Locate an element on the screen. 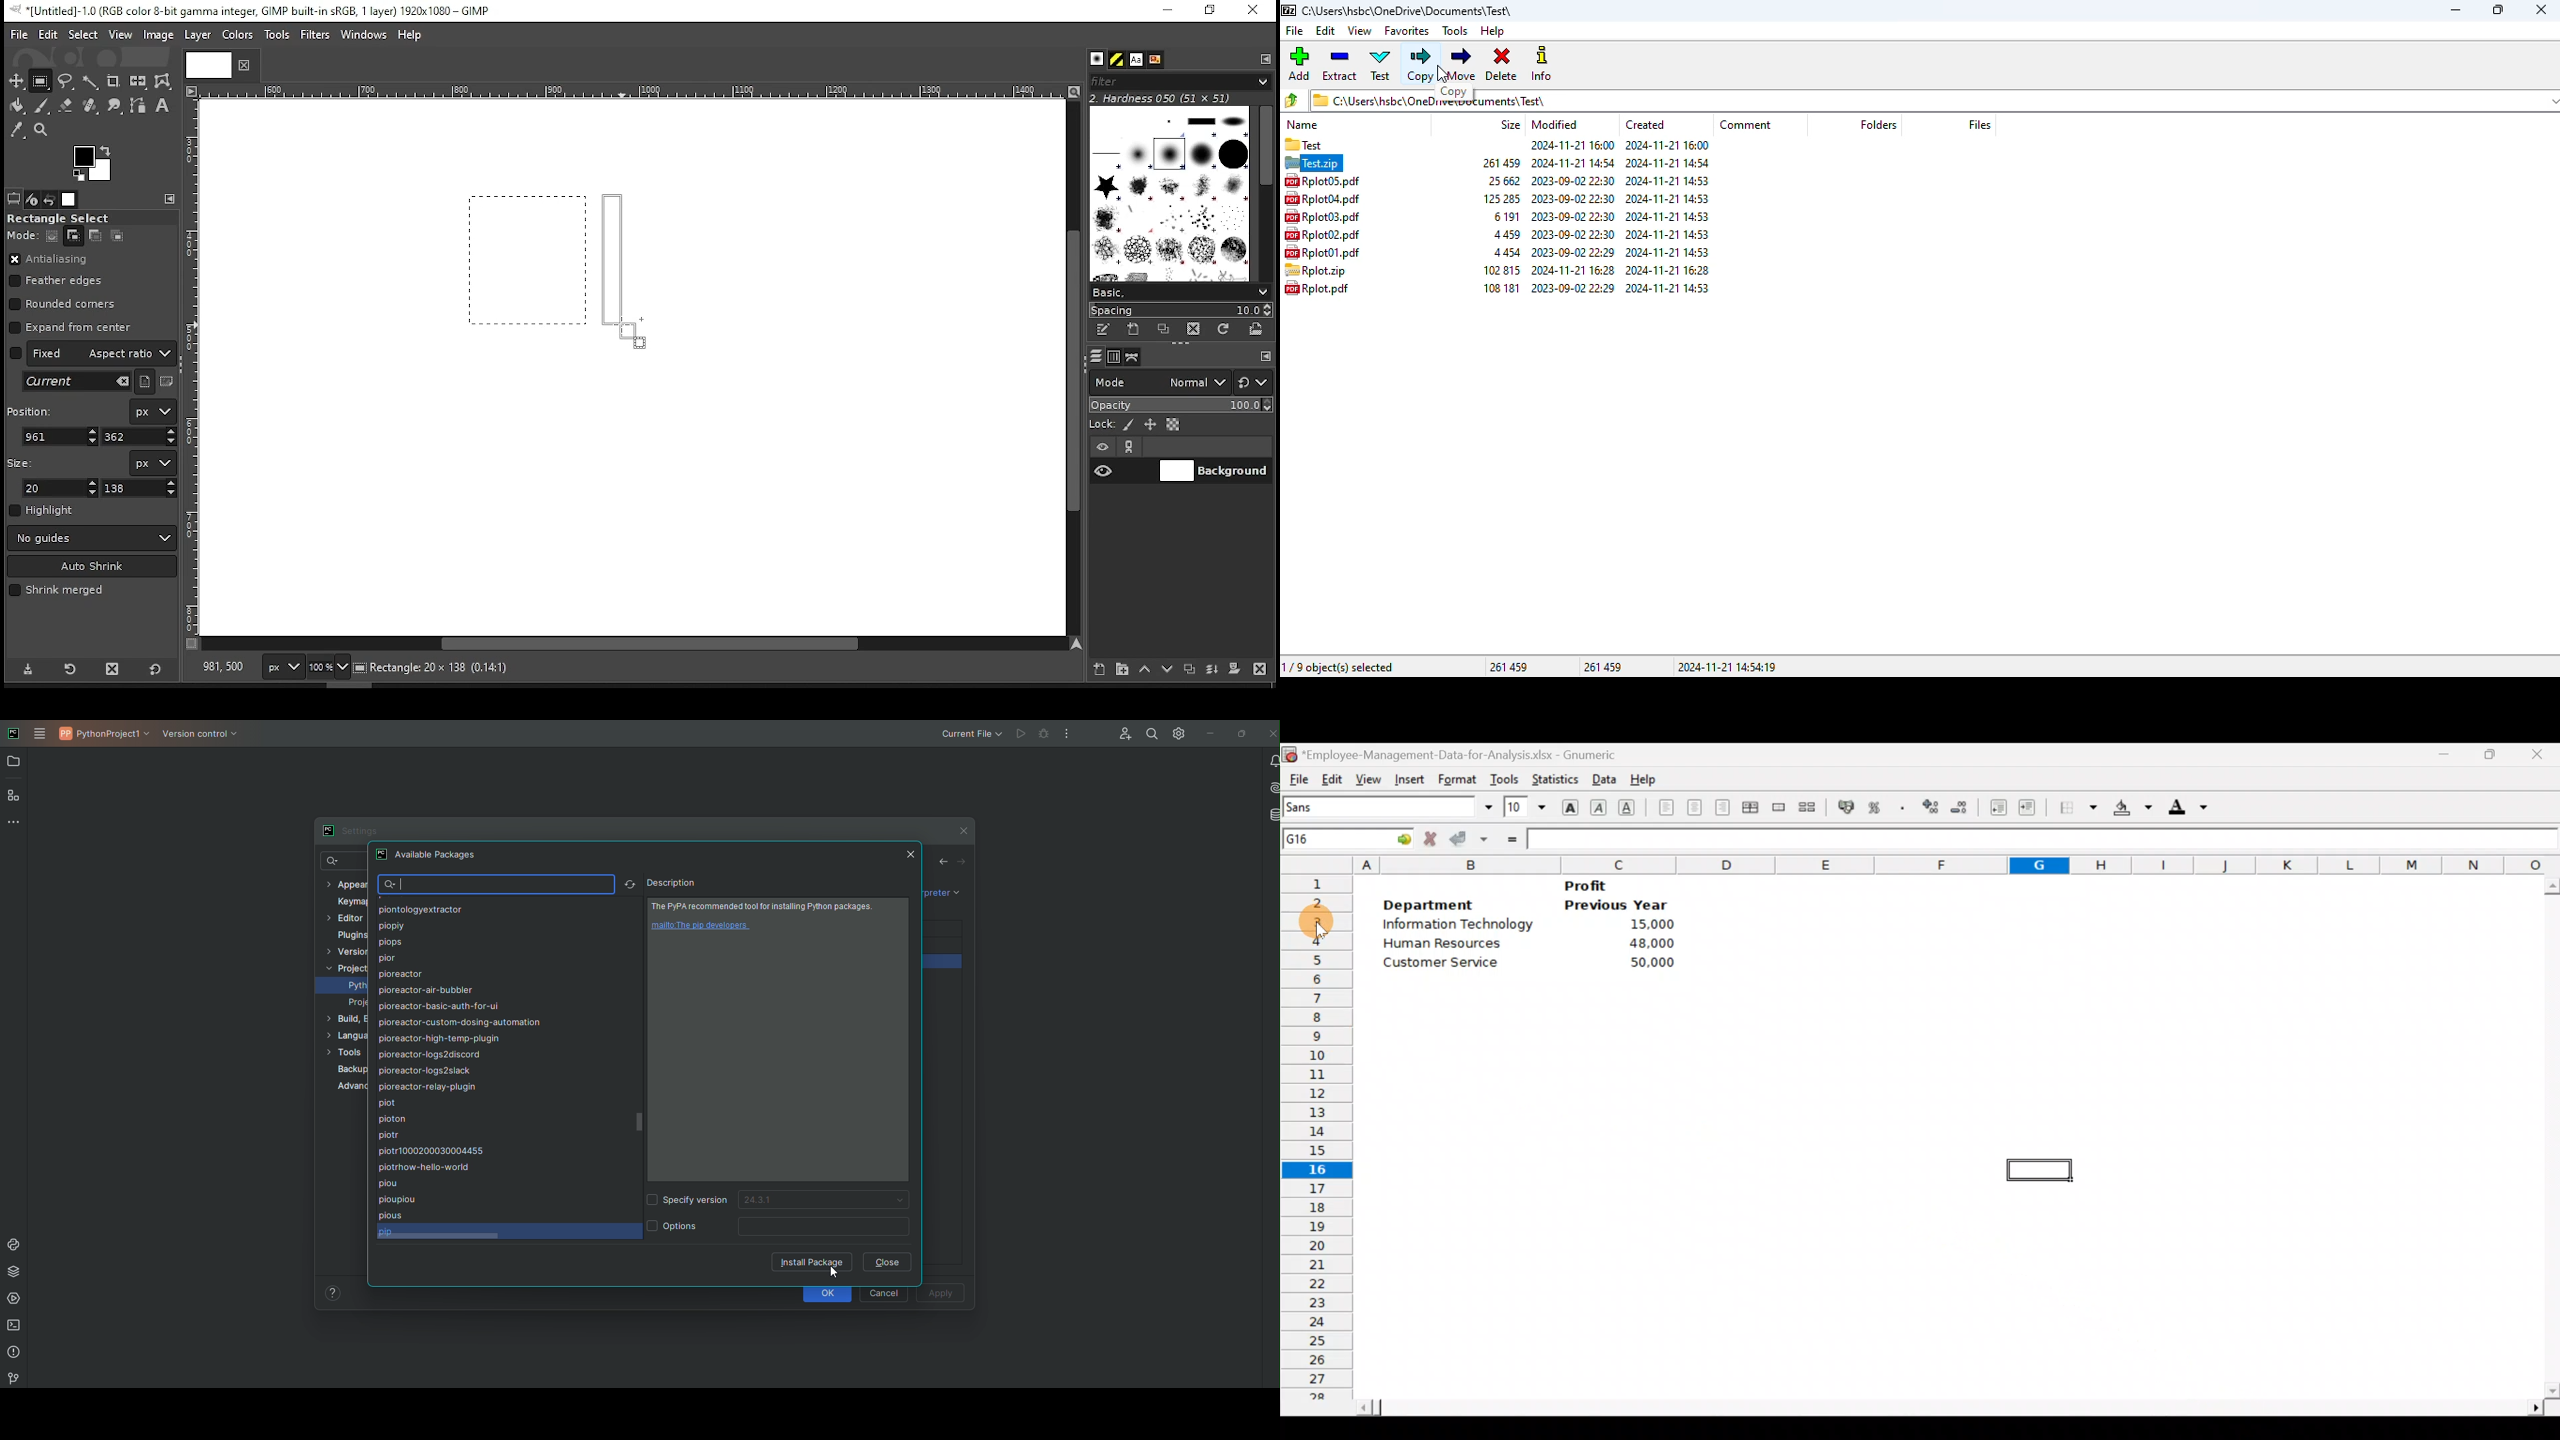  Borders is located at coordinates (2079, 807).